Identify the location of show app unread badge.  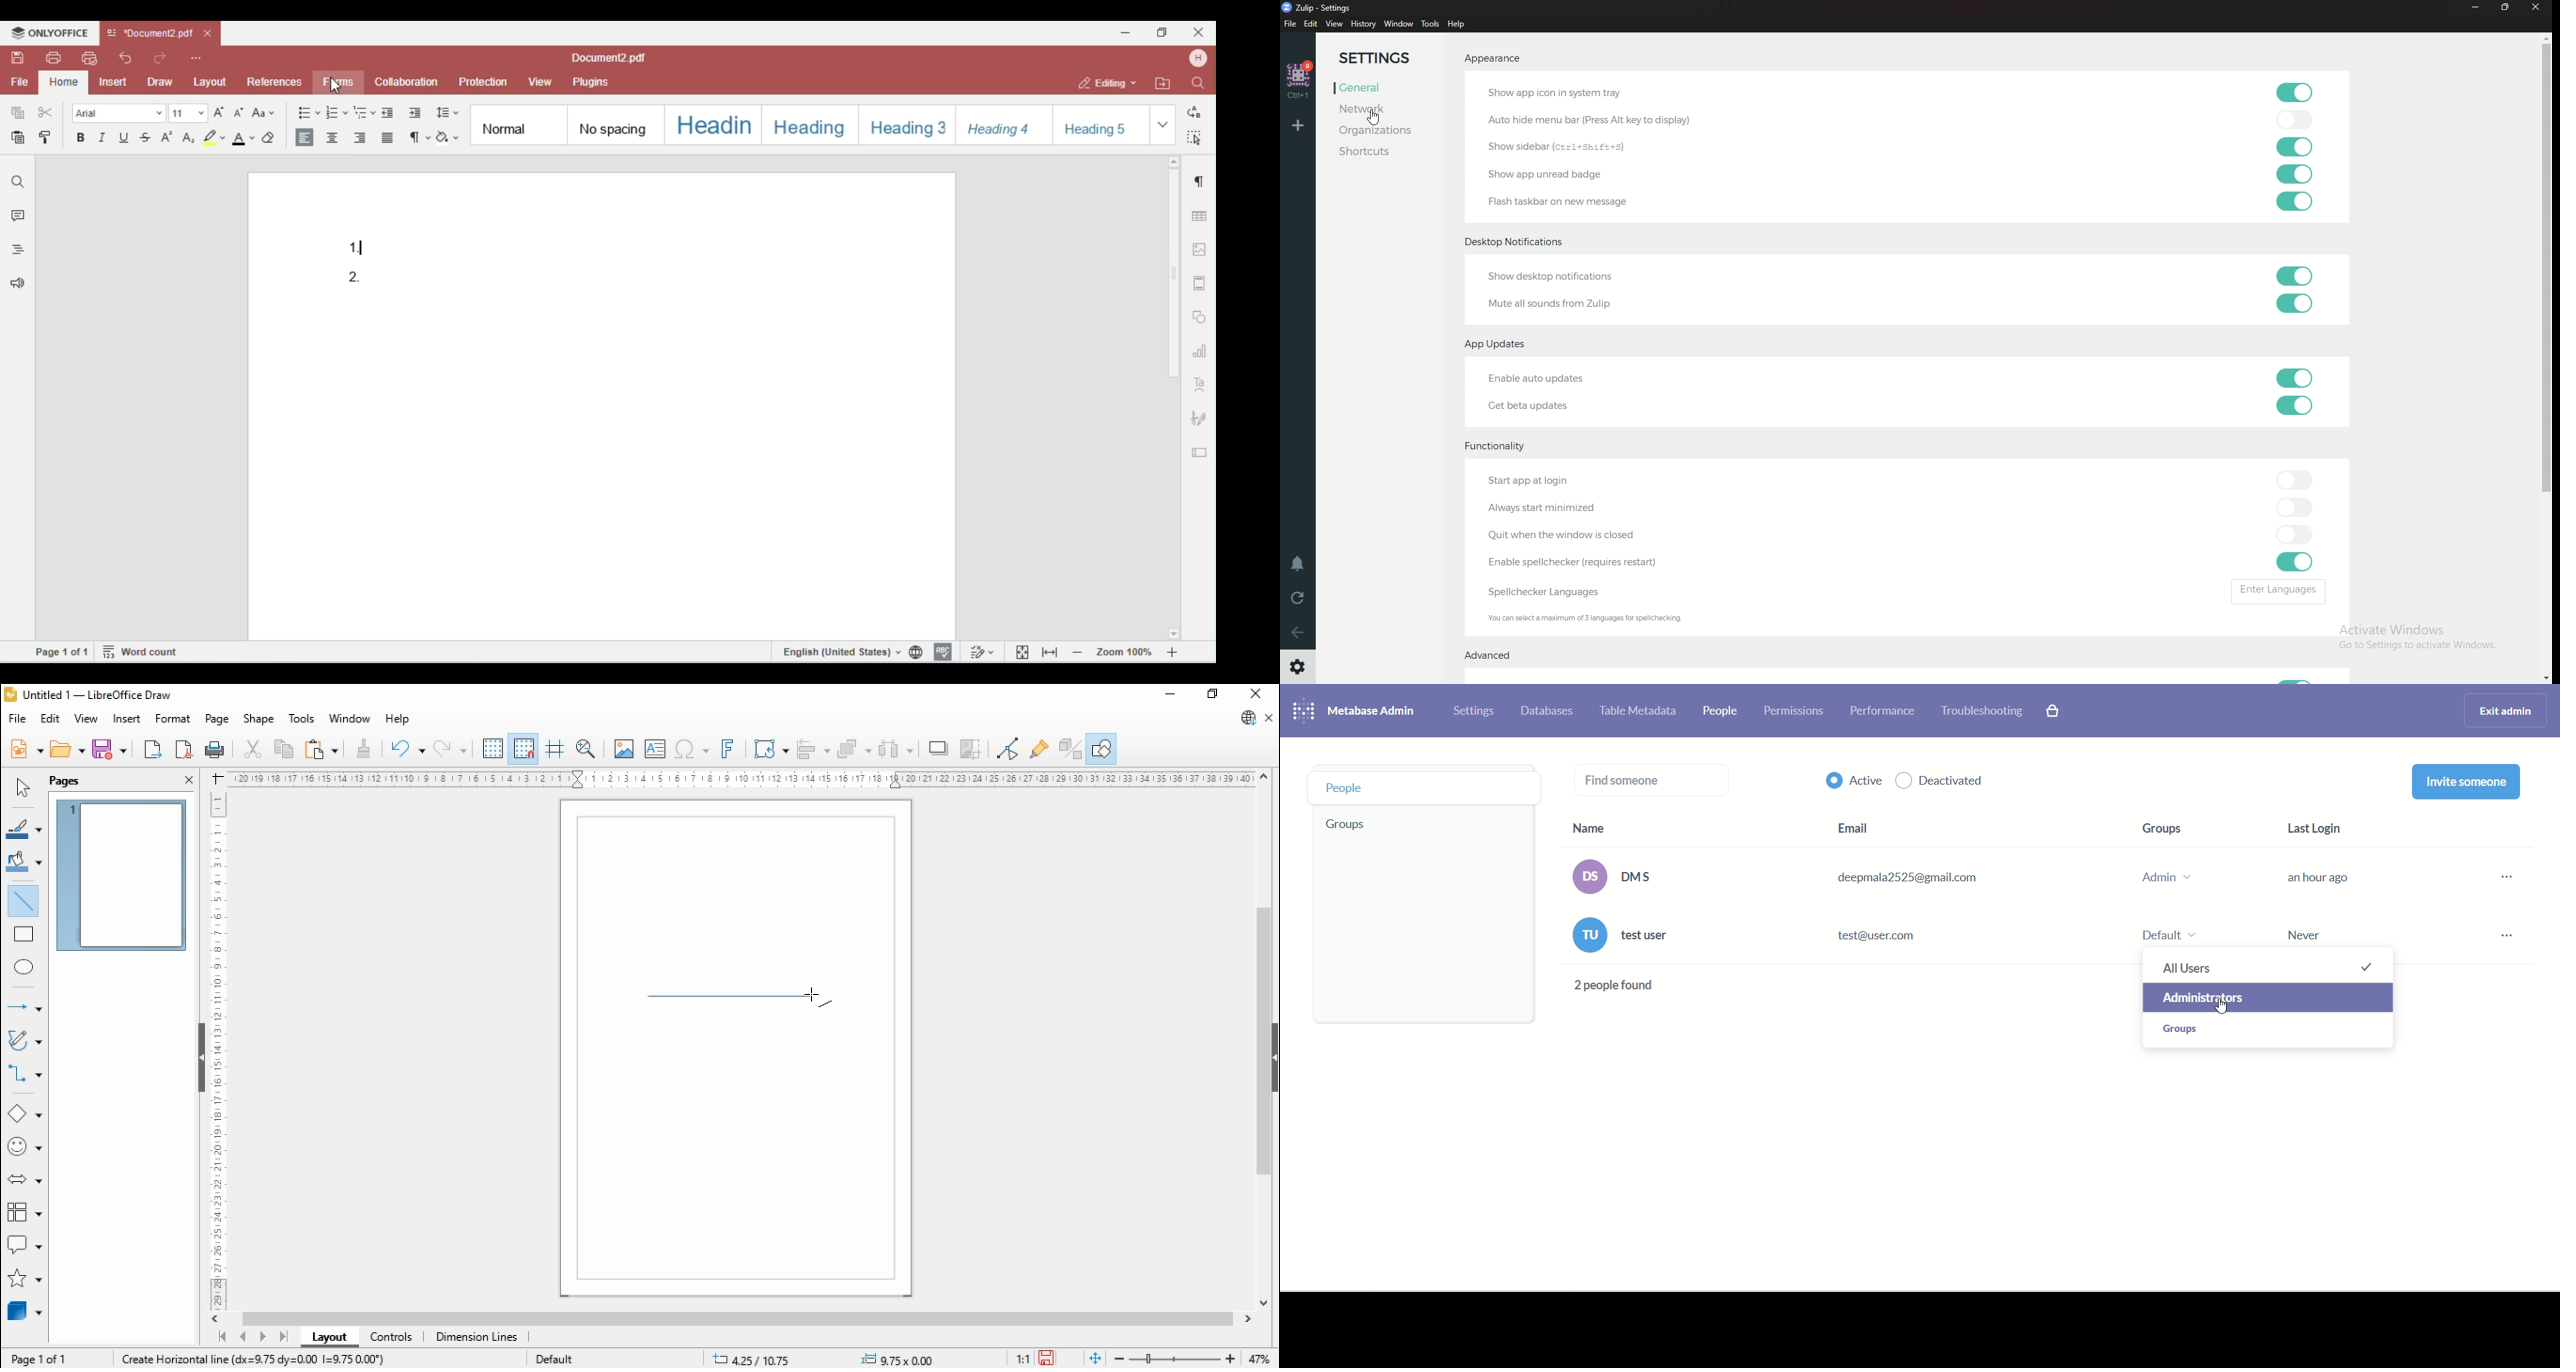
(1553, 176).